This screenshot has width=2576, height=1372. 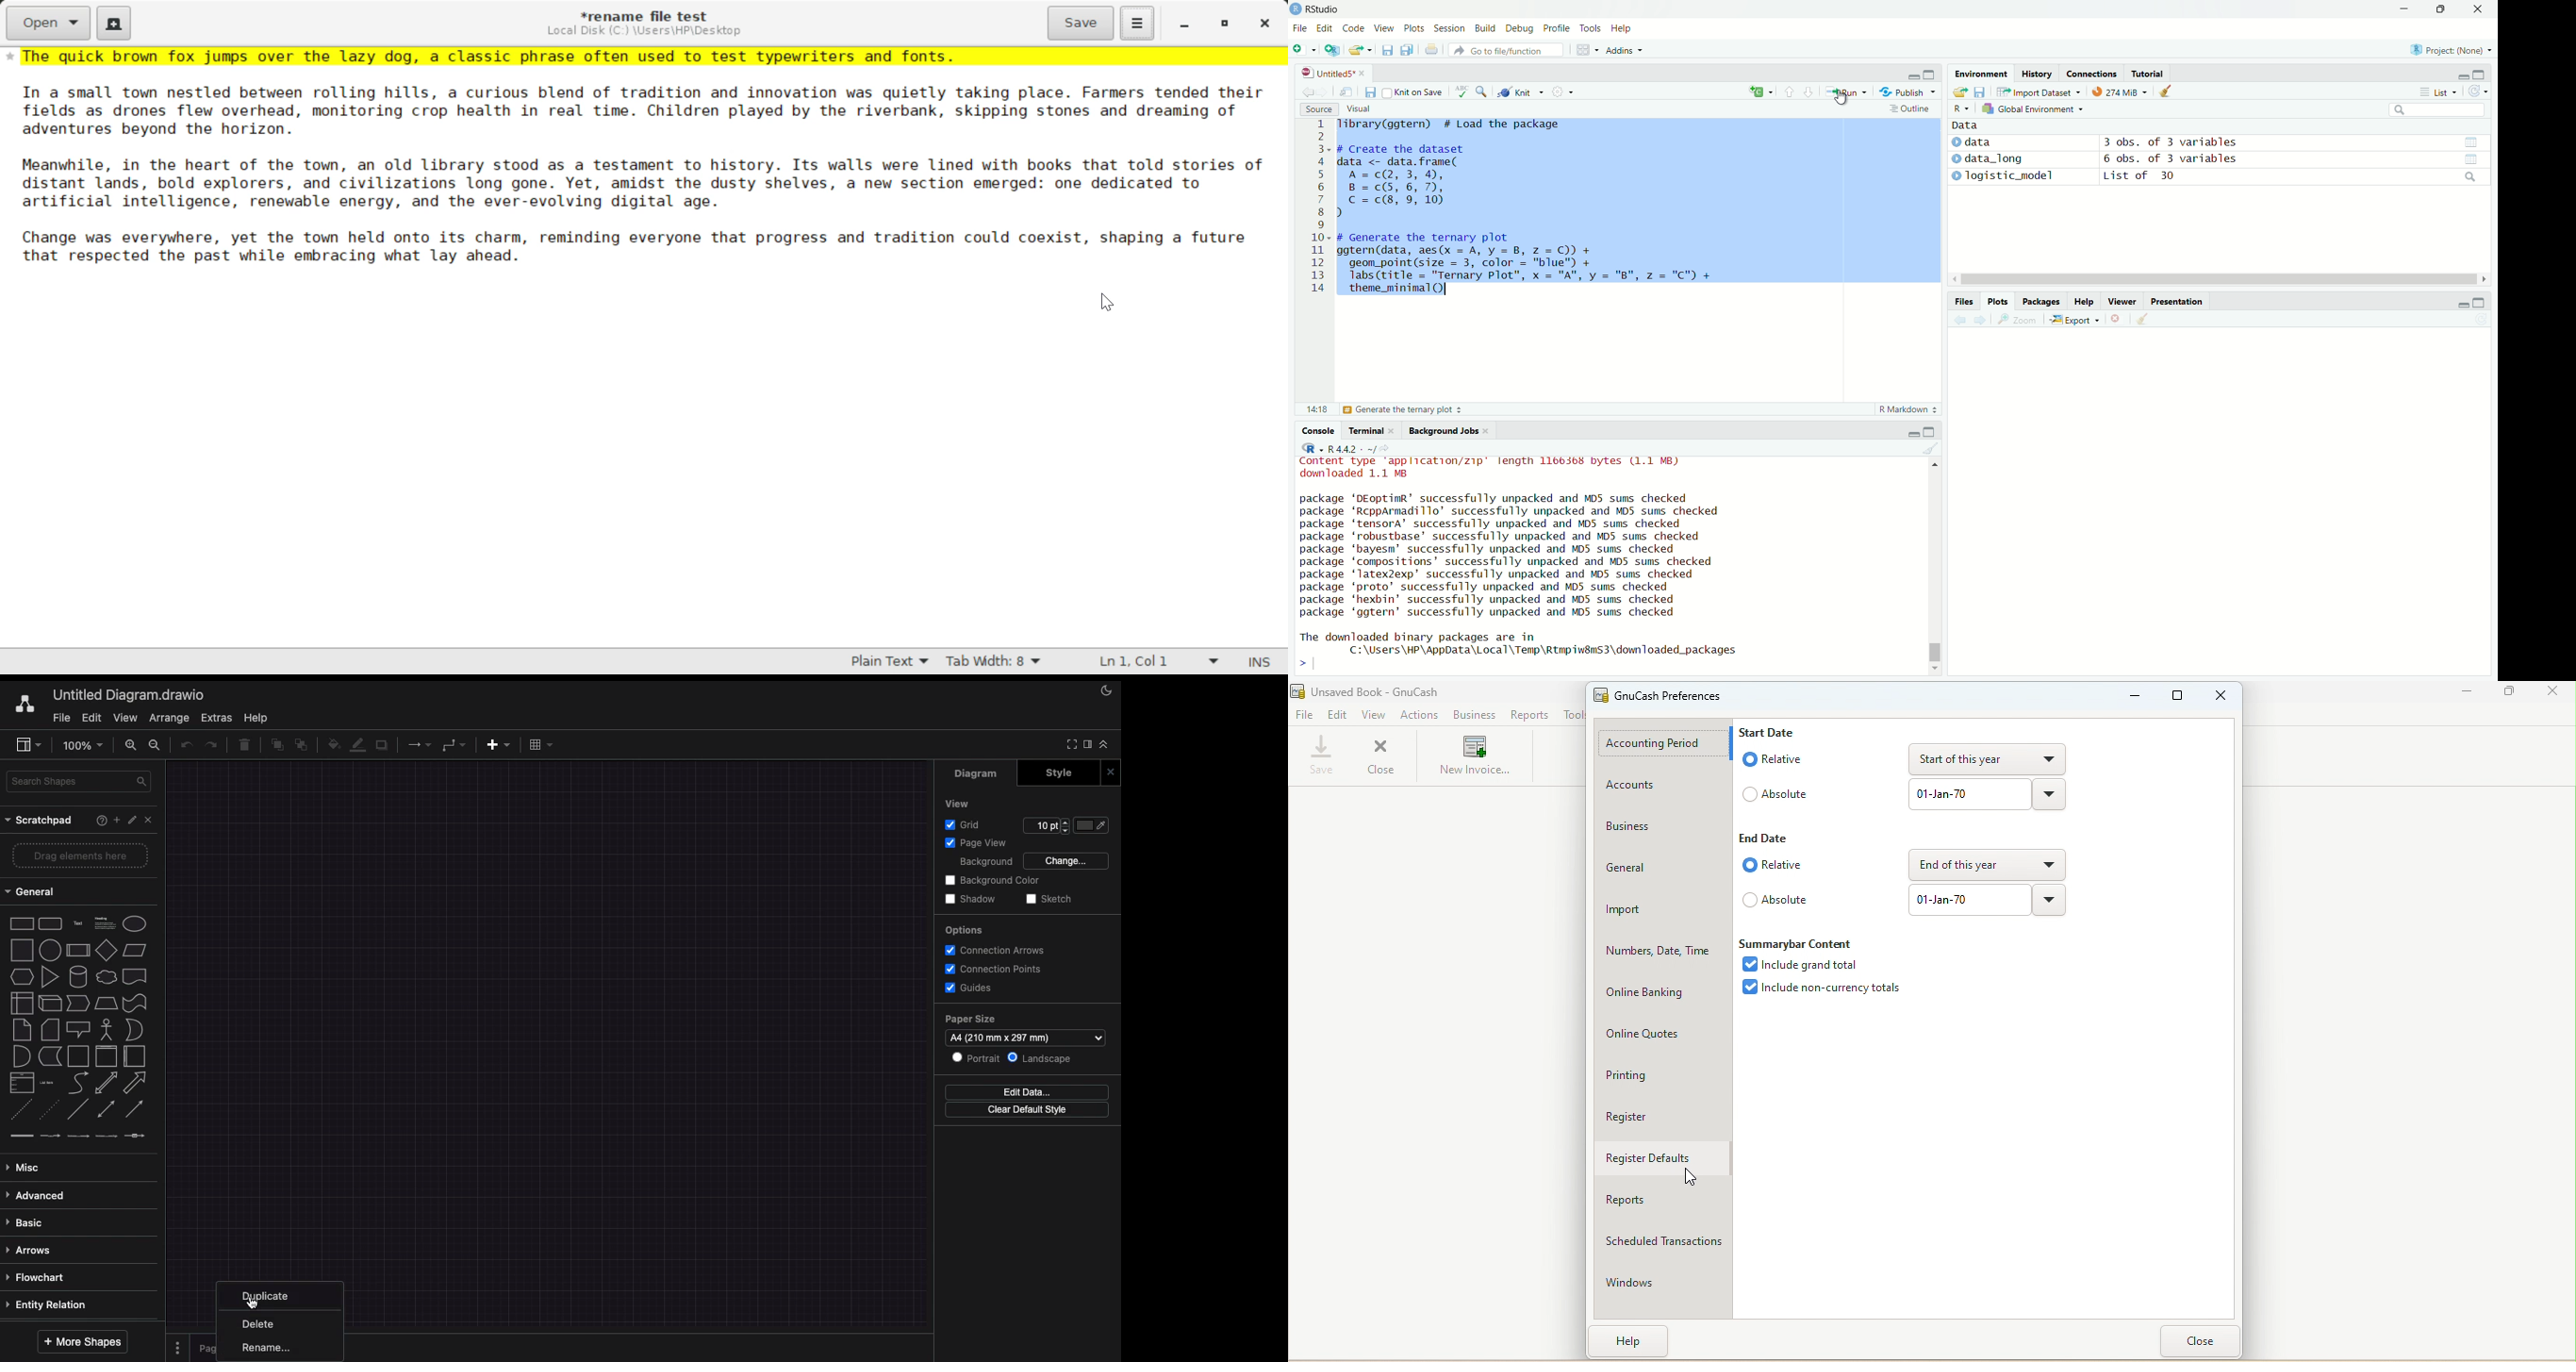 I want to click on drage elements, so click(x=82, y=856).